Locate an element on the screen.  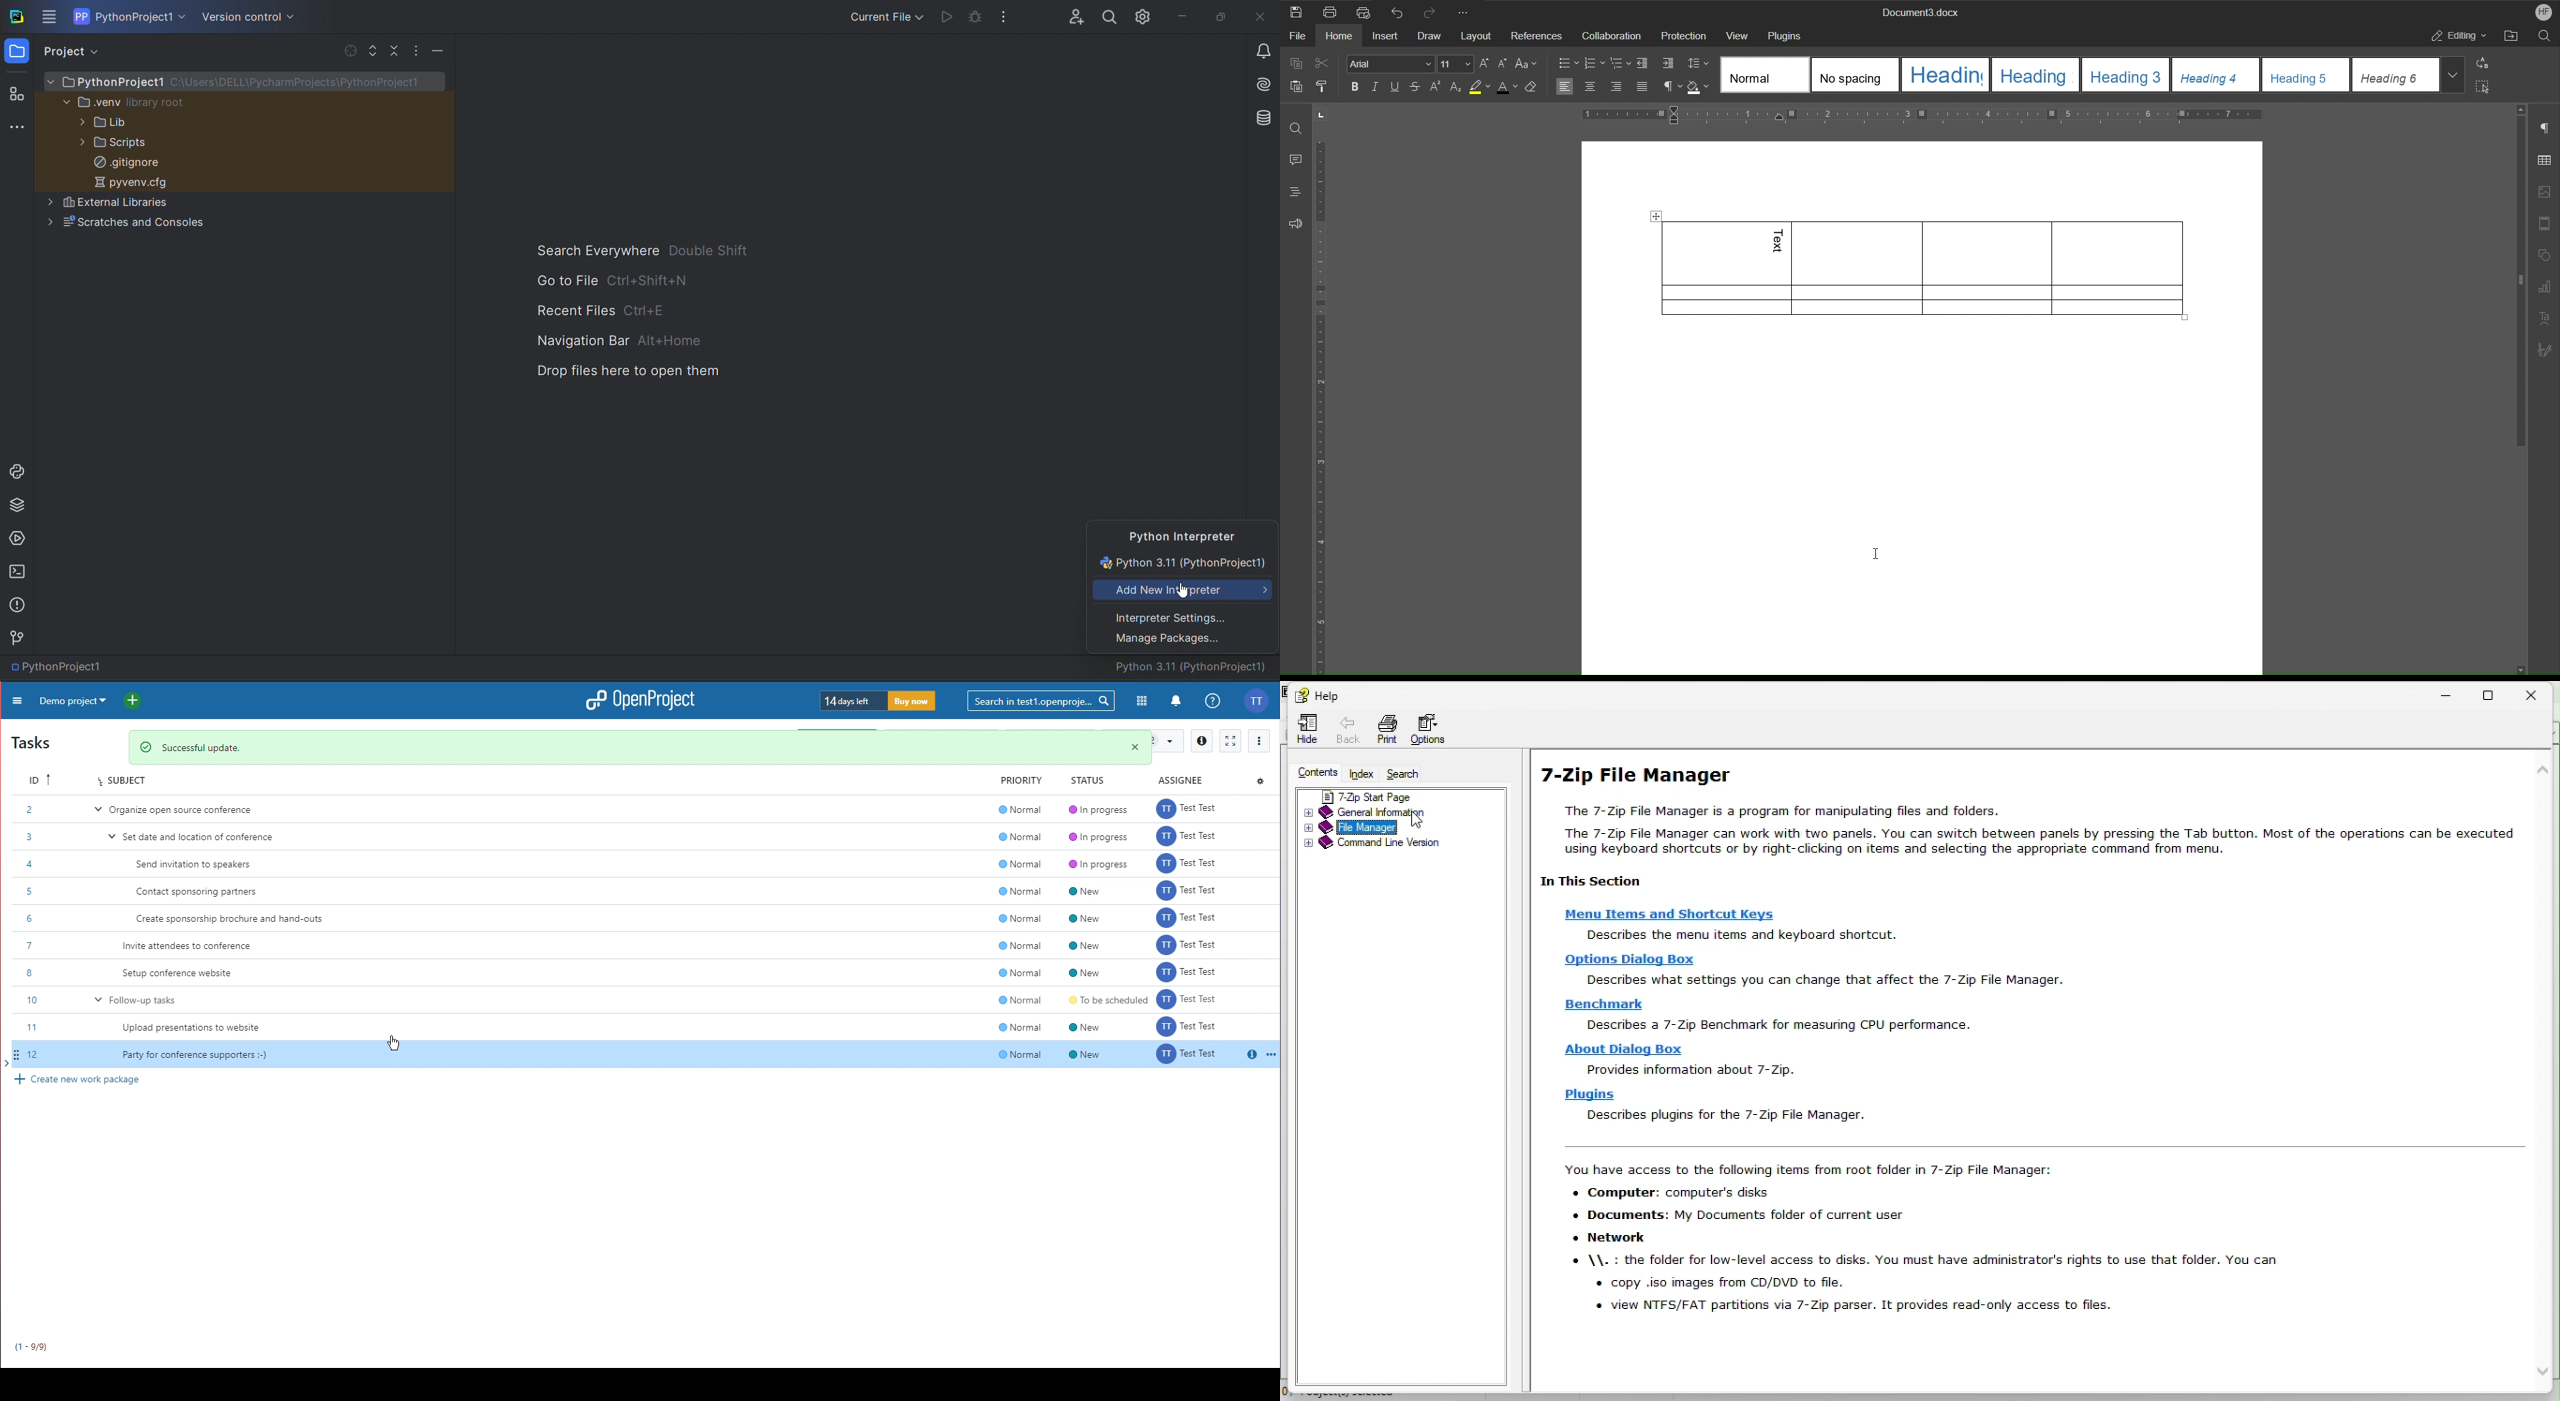
References is located at coordinates (1536, 35).